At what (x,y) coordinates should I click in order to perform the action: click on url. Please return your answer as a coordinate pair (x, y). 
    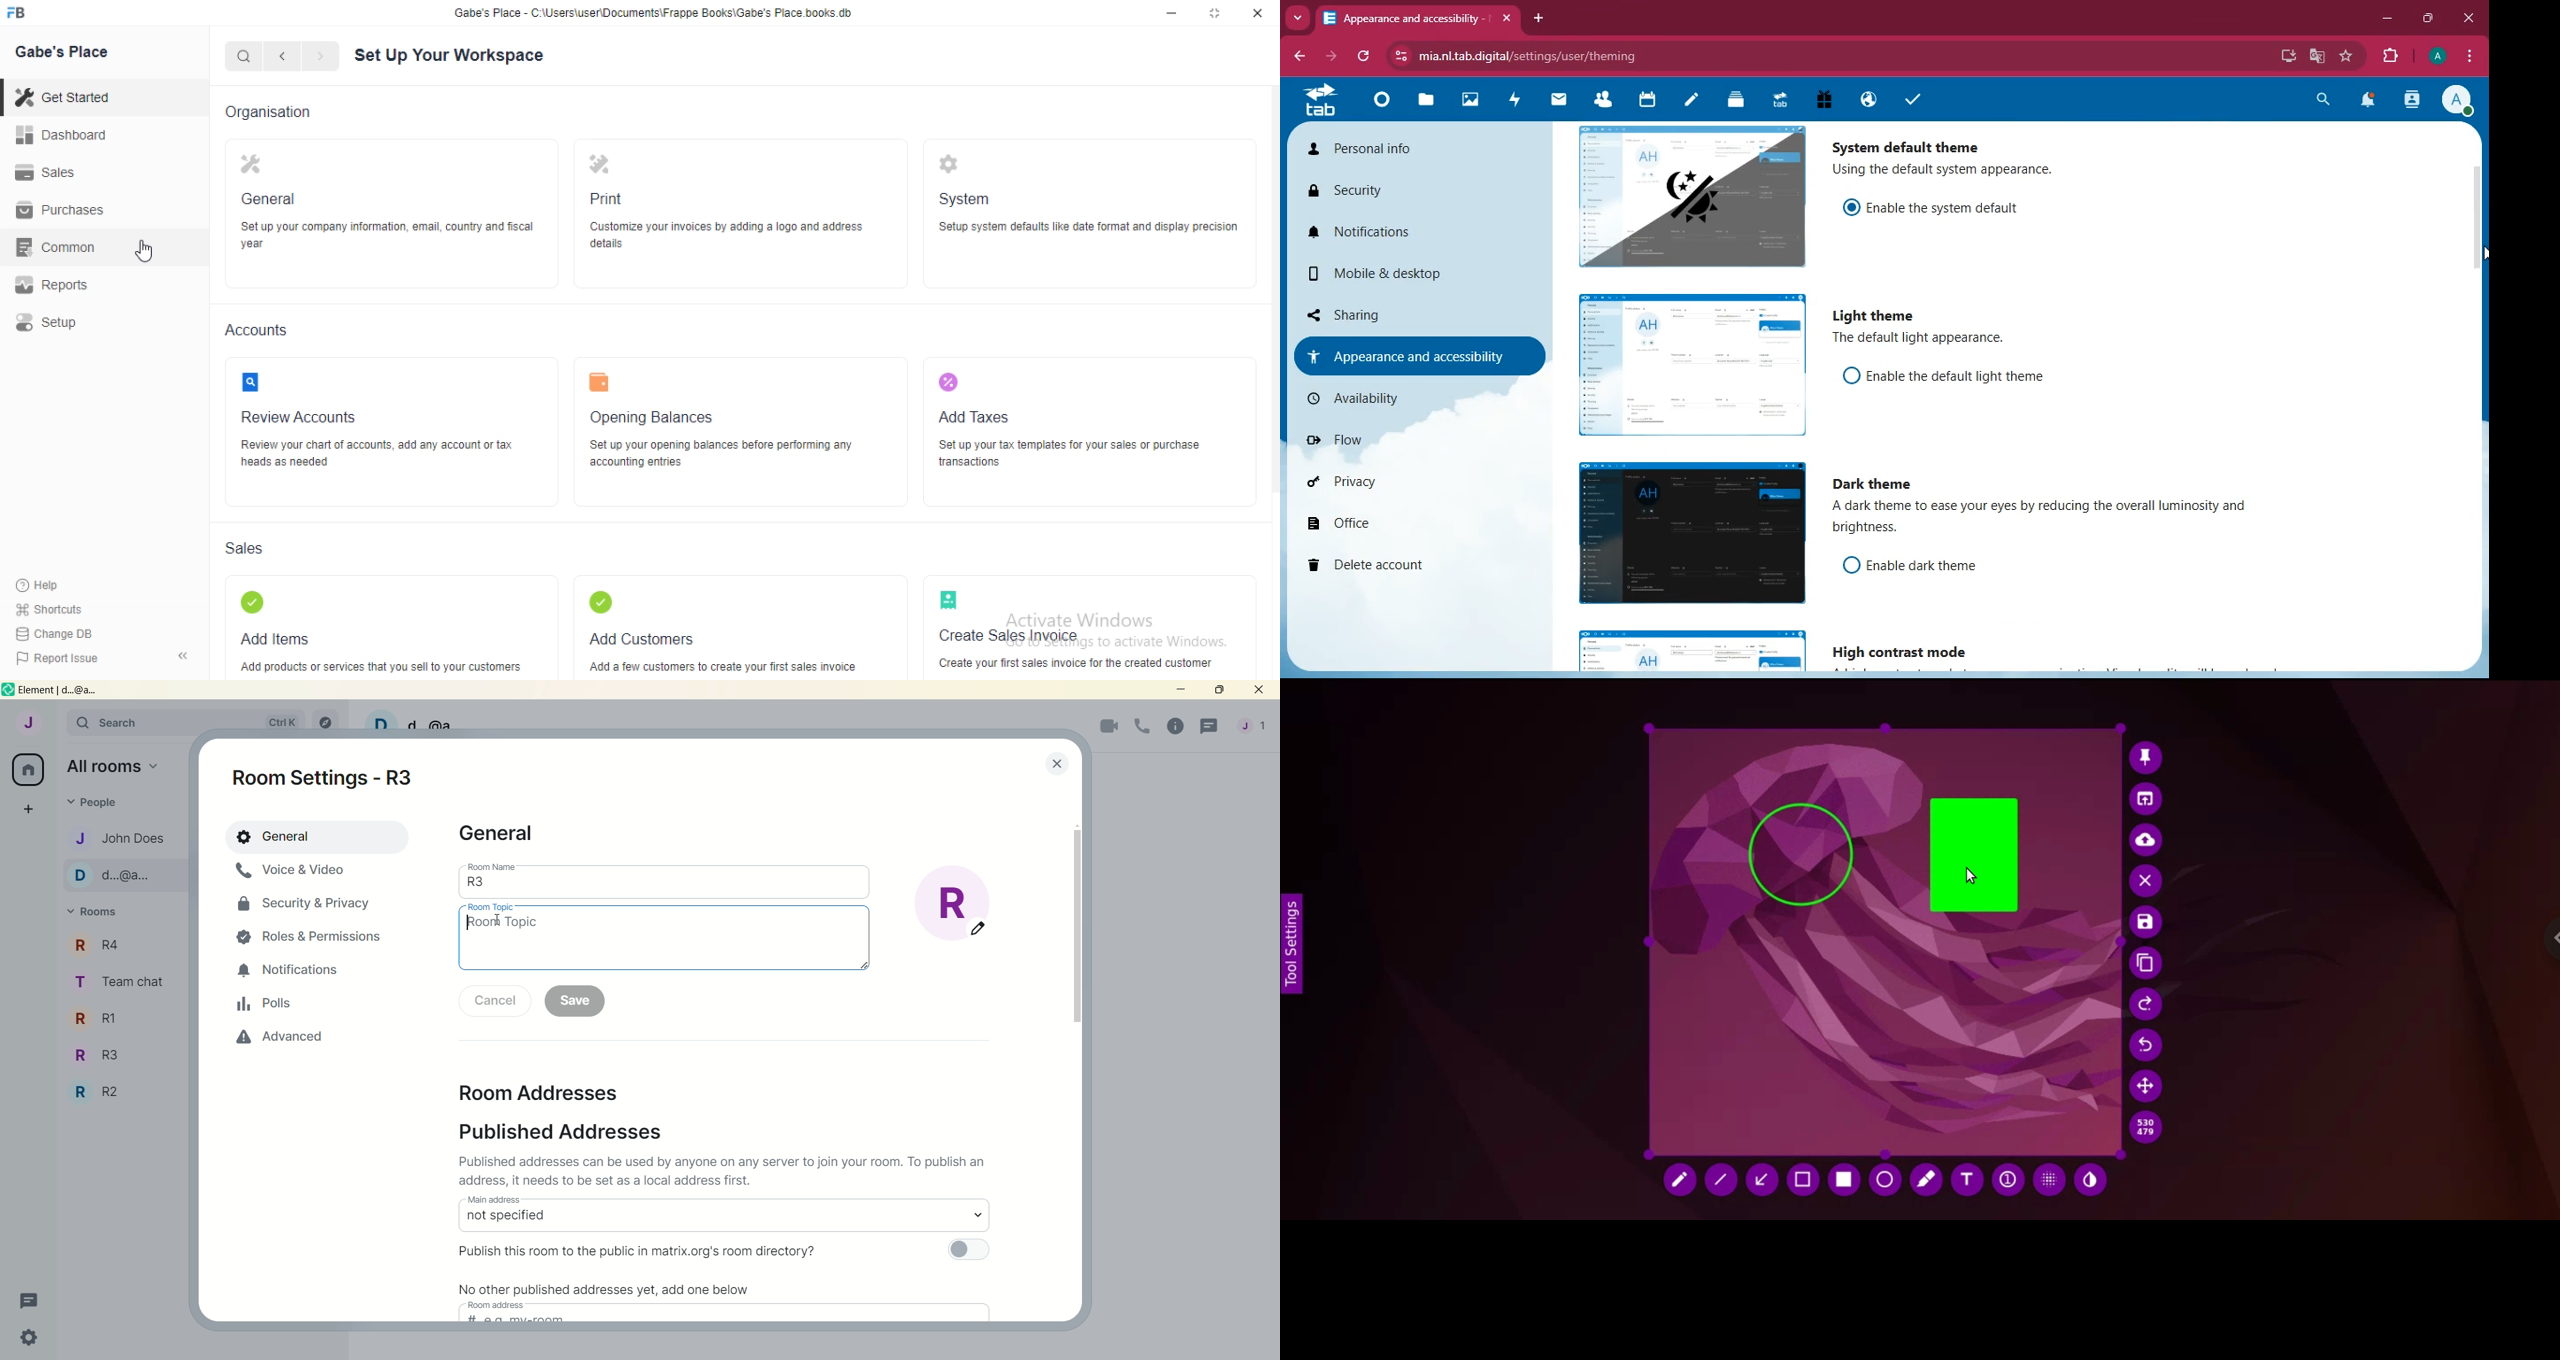
    Looking at the image, I should click on (1535, 56).